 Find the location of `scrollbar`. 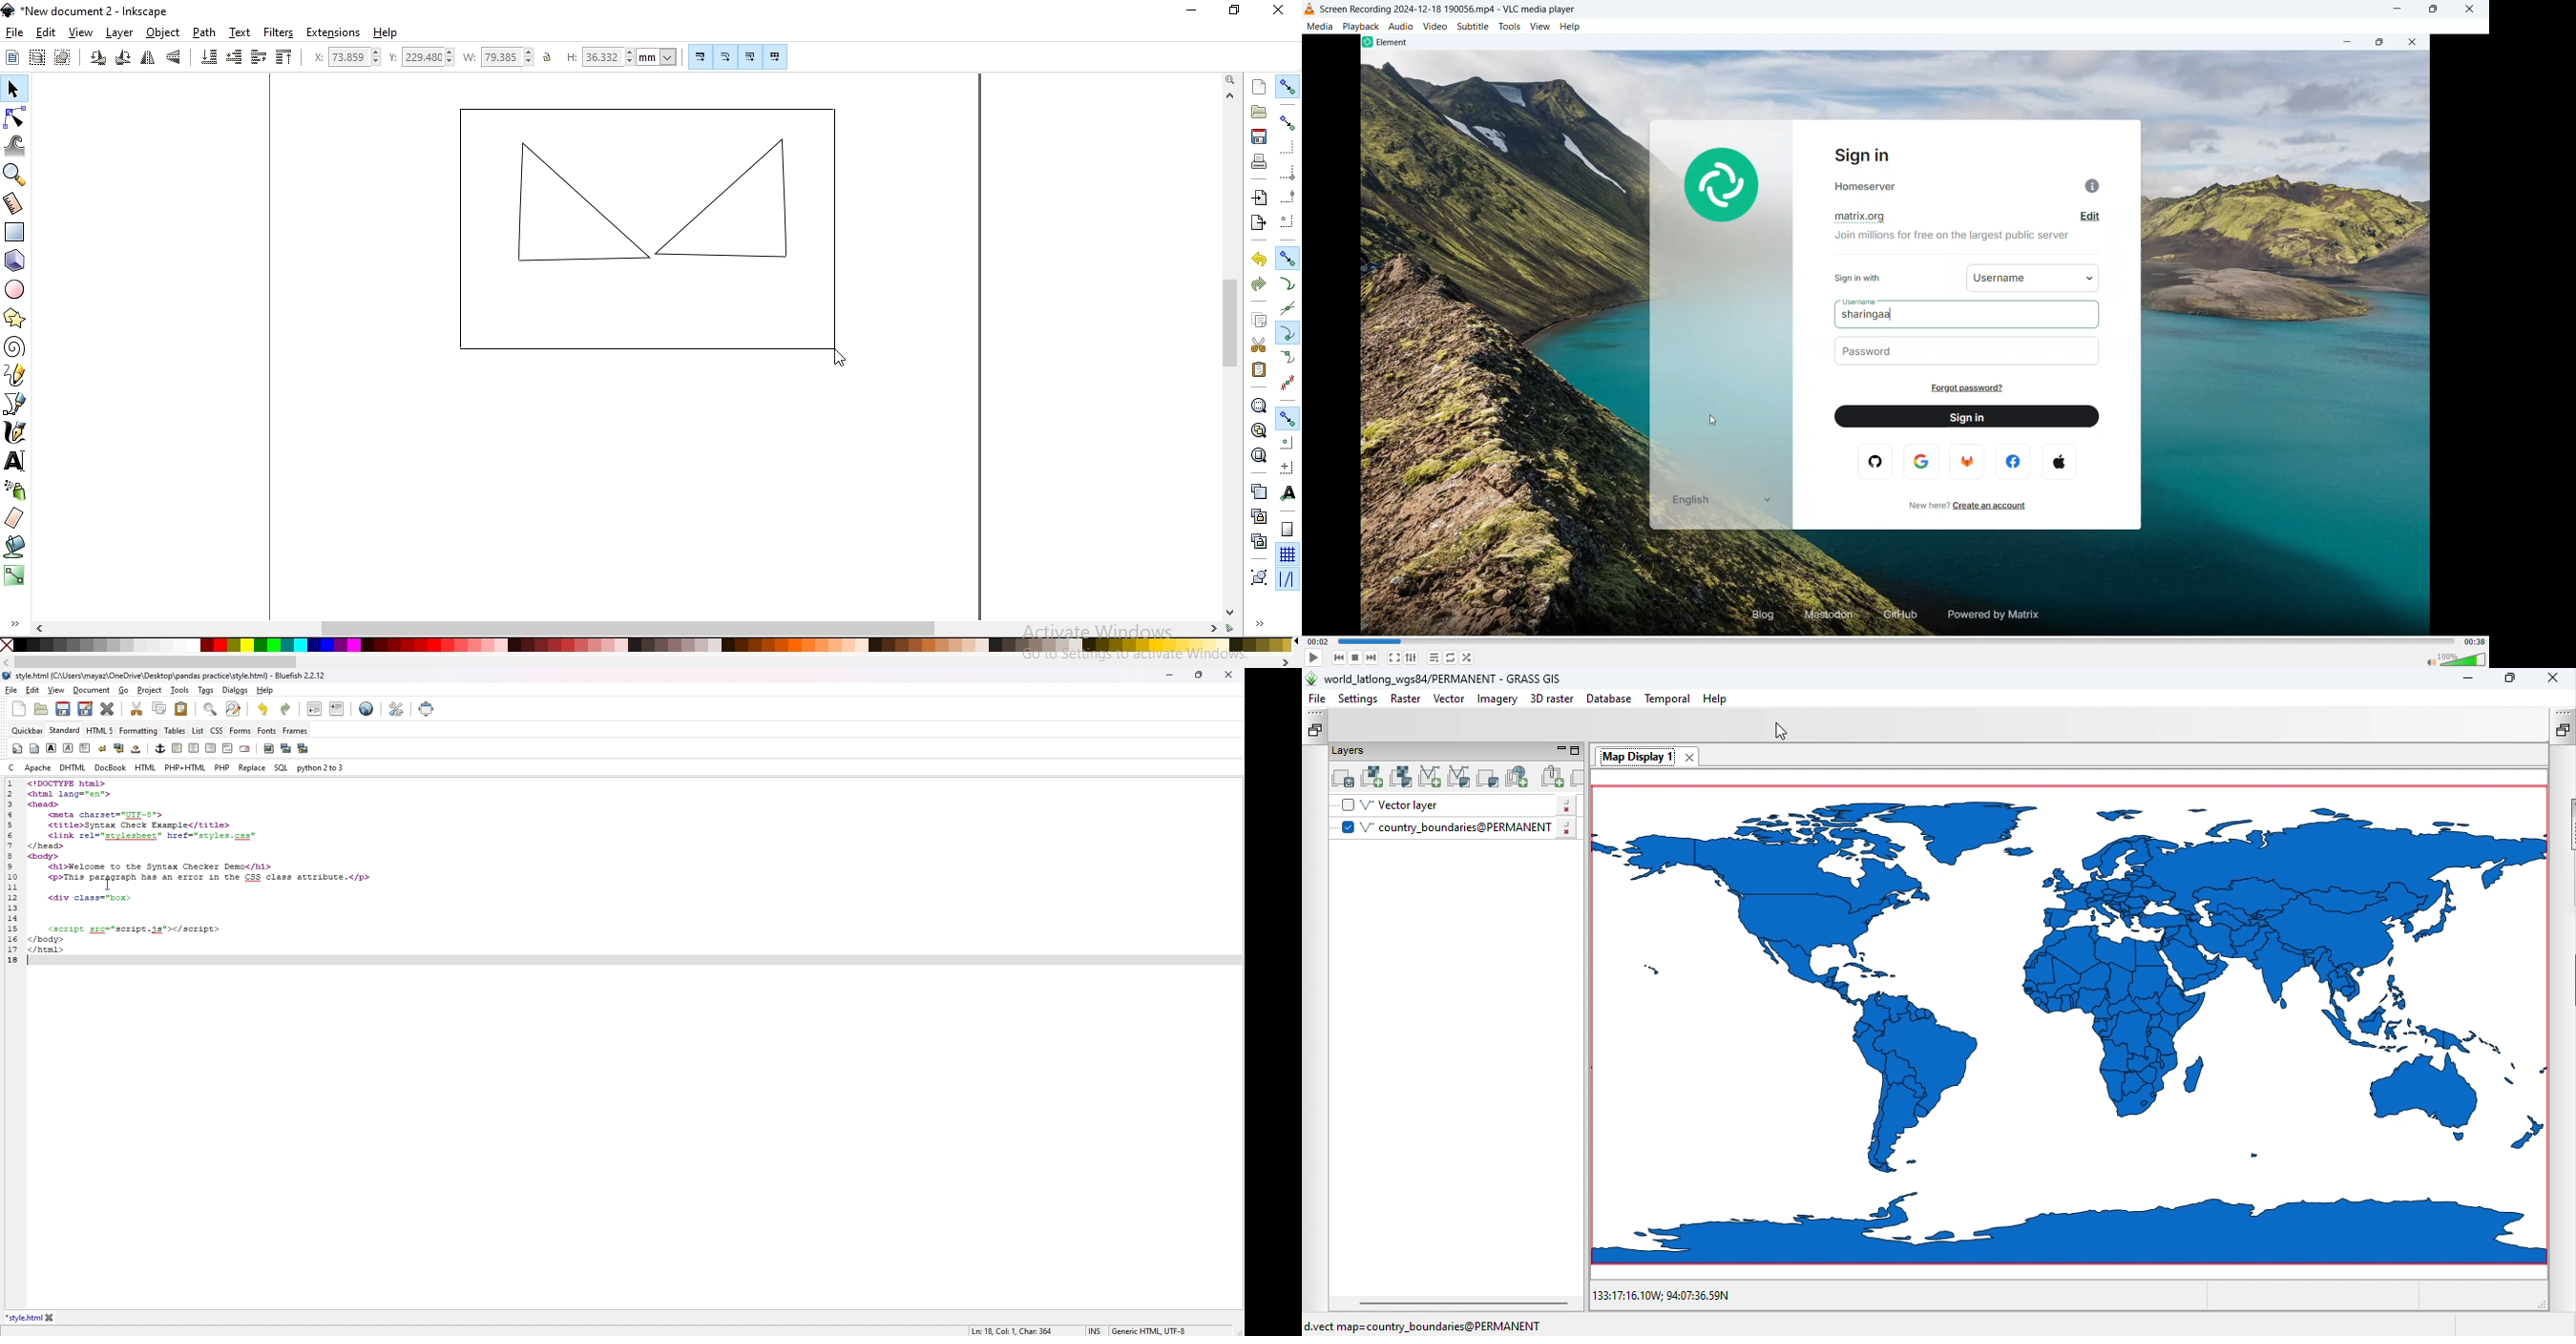

scrollbar is located at coordinates (657, 661).